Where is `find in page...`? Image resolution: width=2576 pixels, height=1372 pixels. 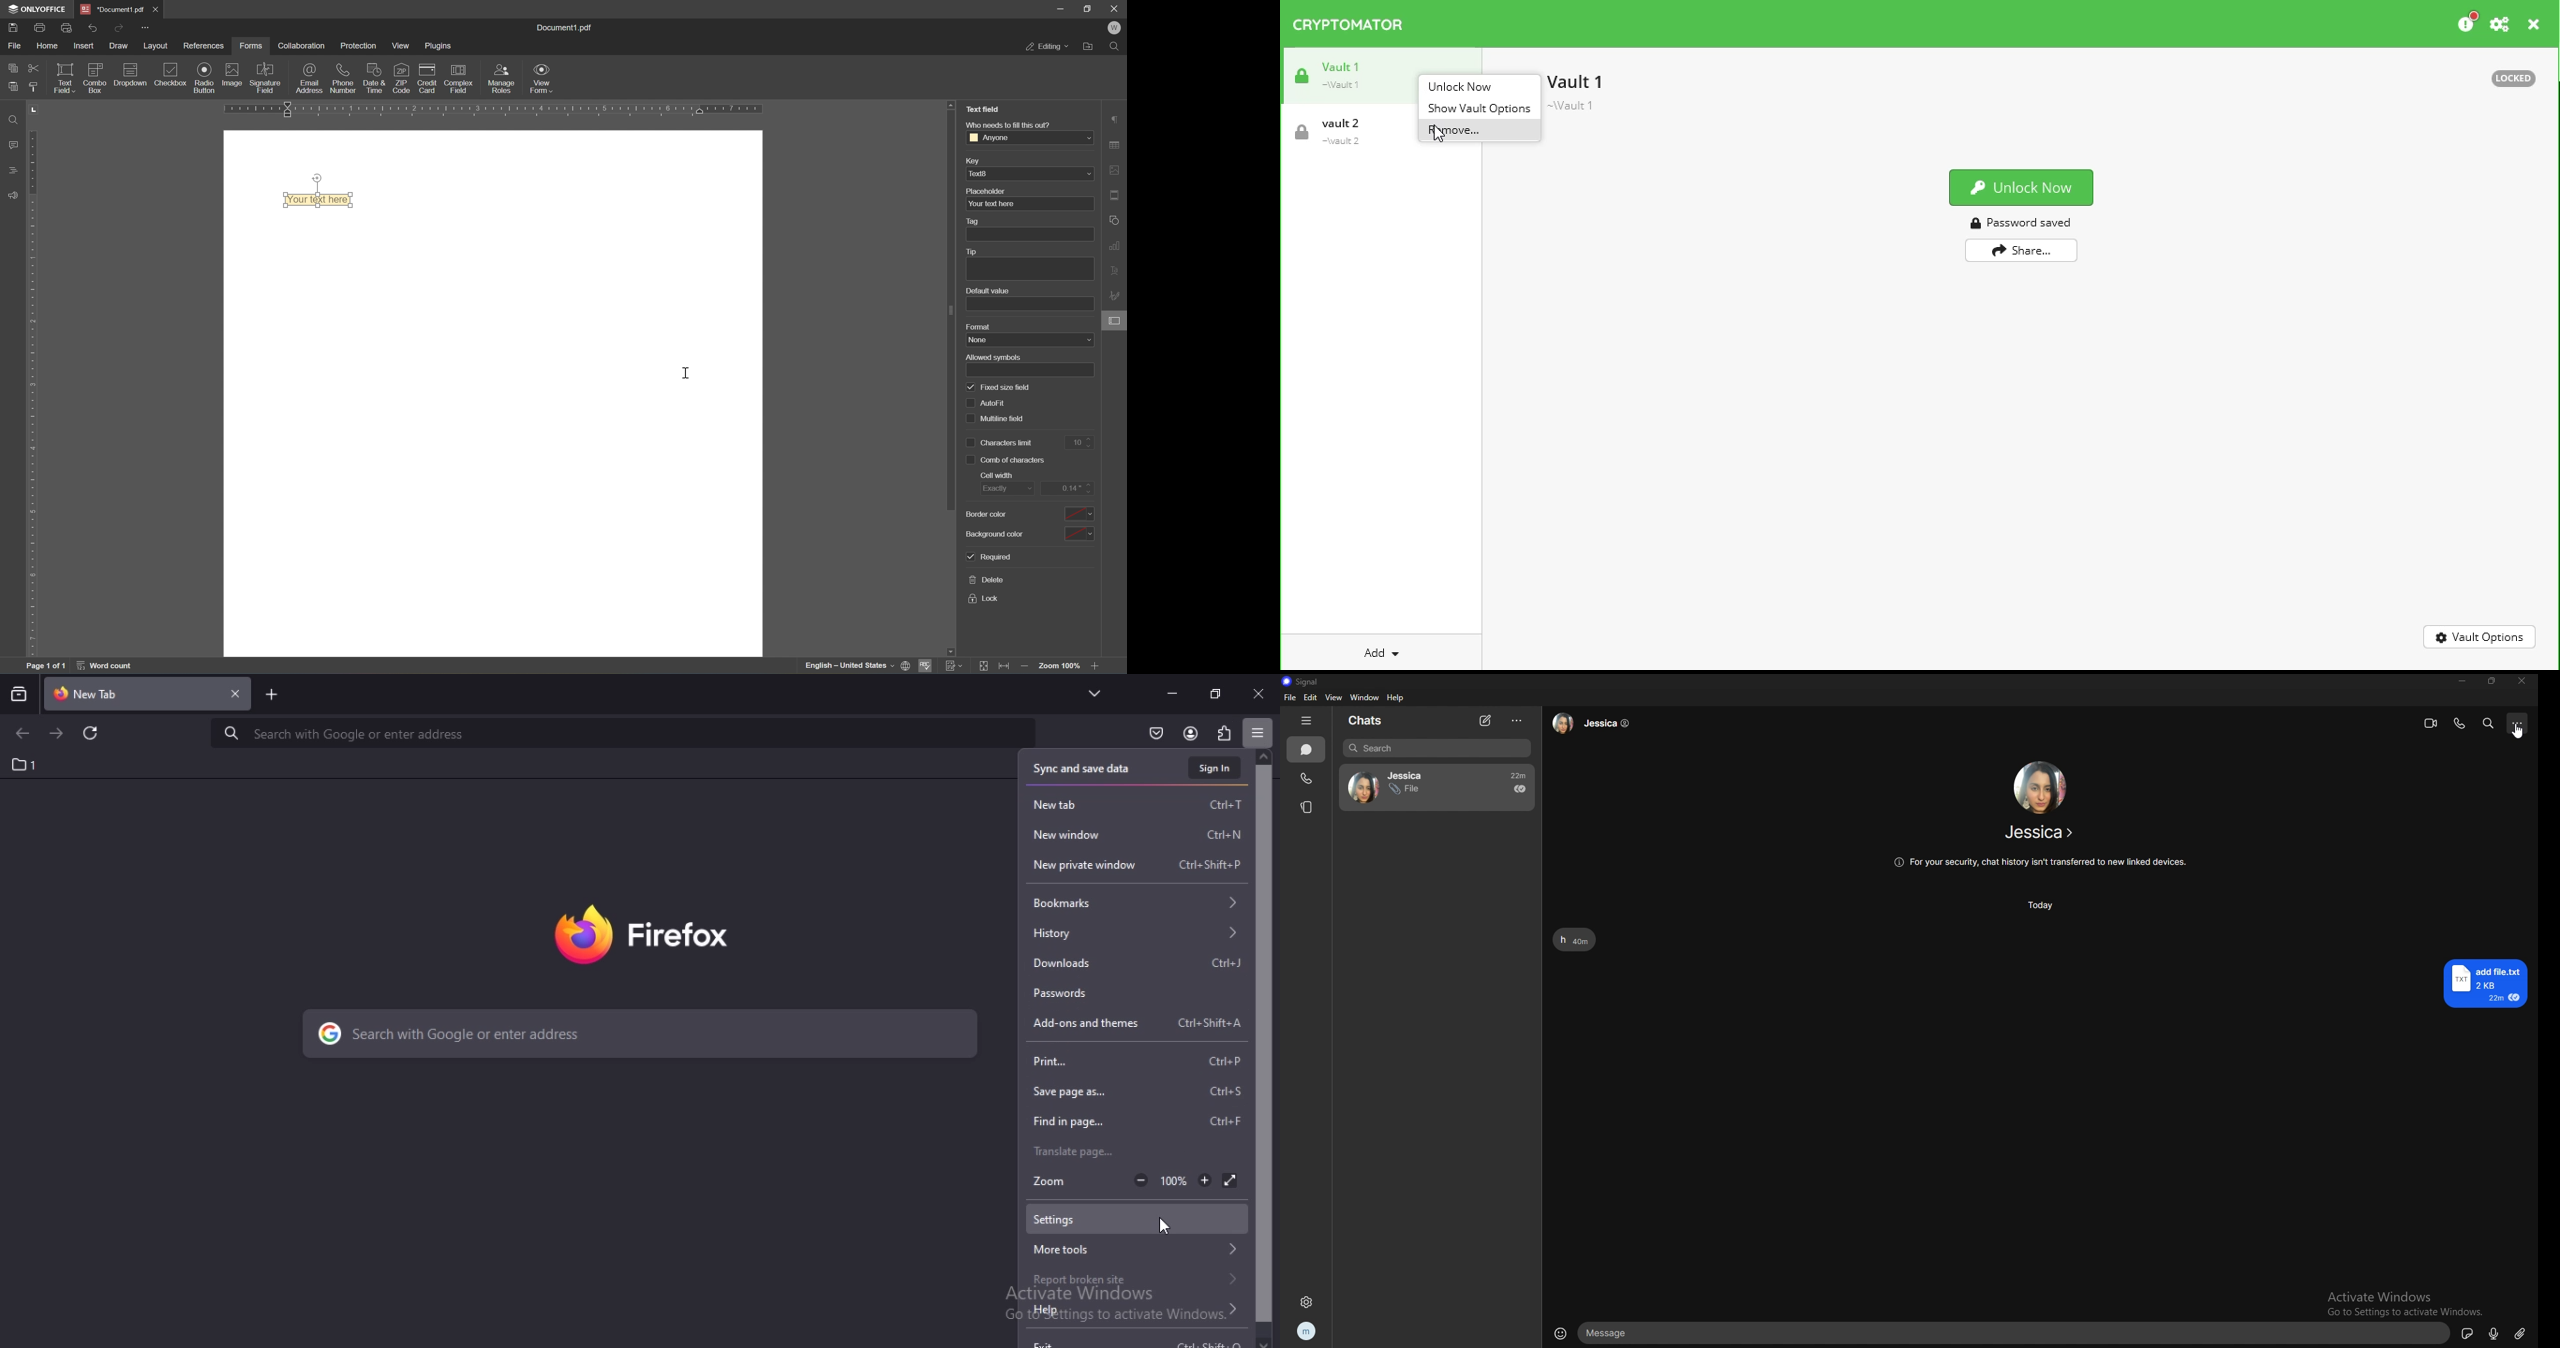 find in page... is located at coordinates (1137, 1120).